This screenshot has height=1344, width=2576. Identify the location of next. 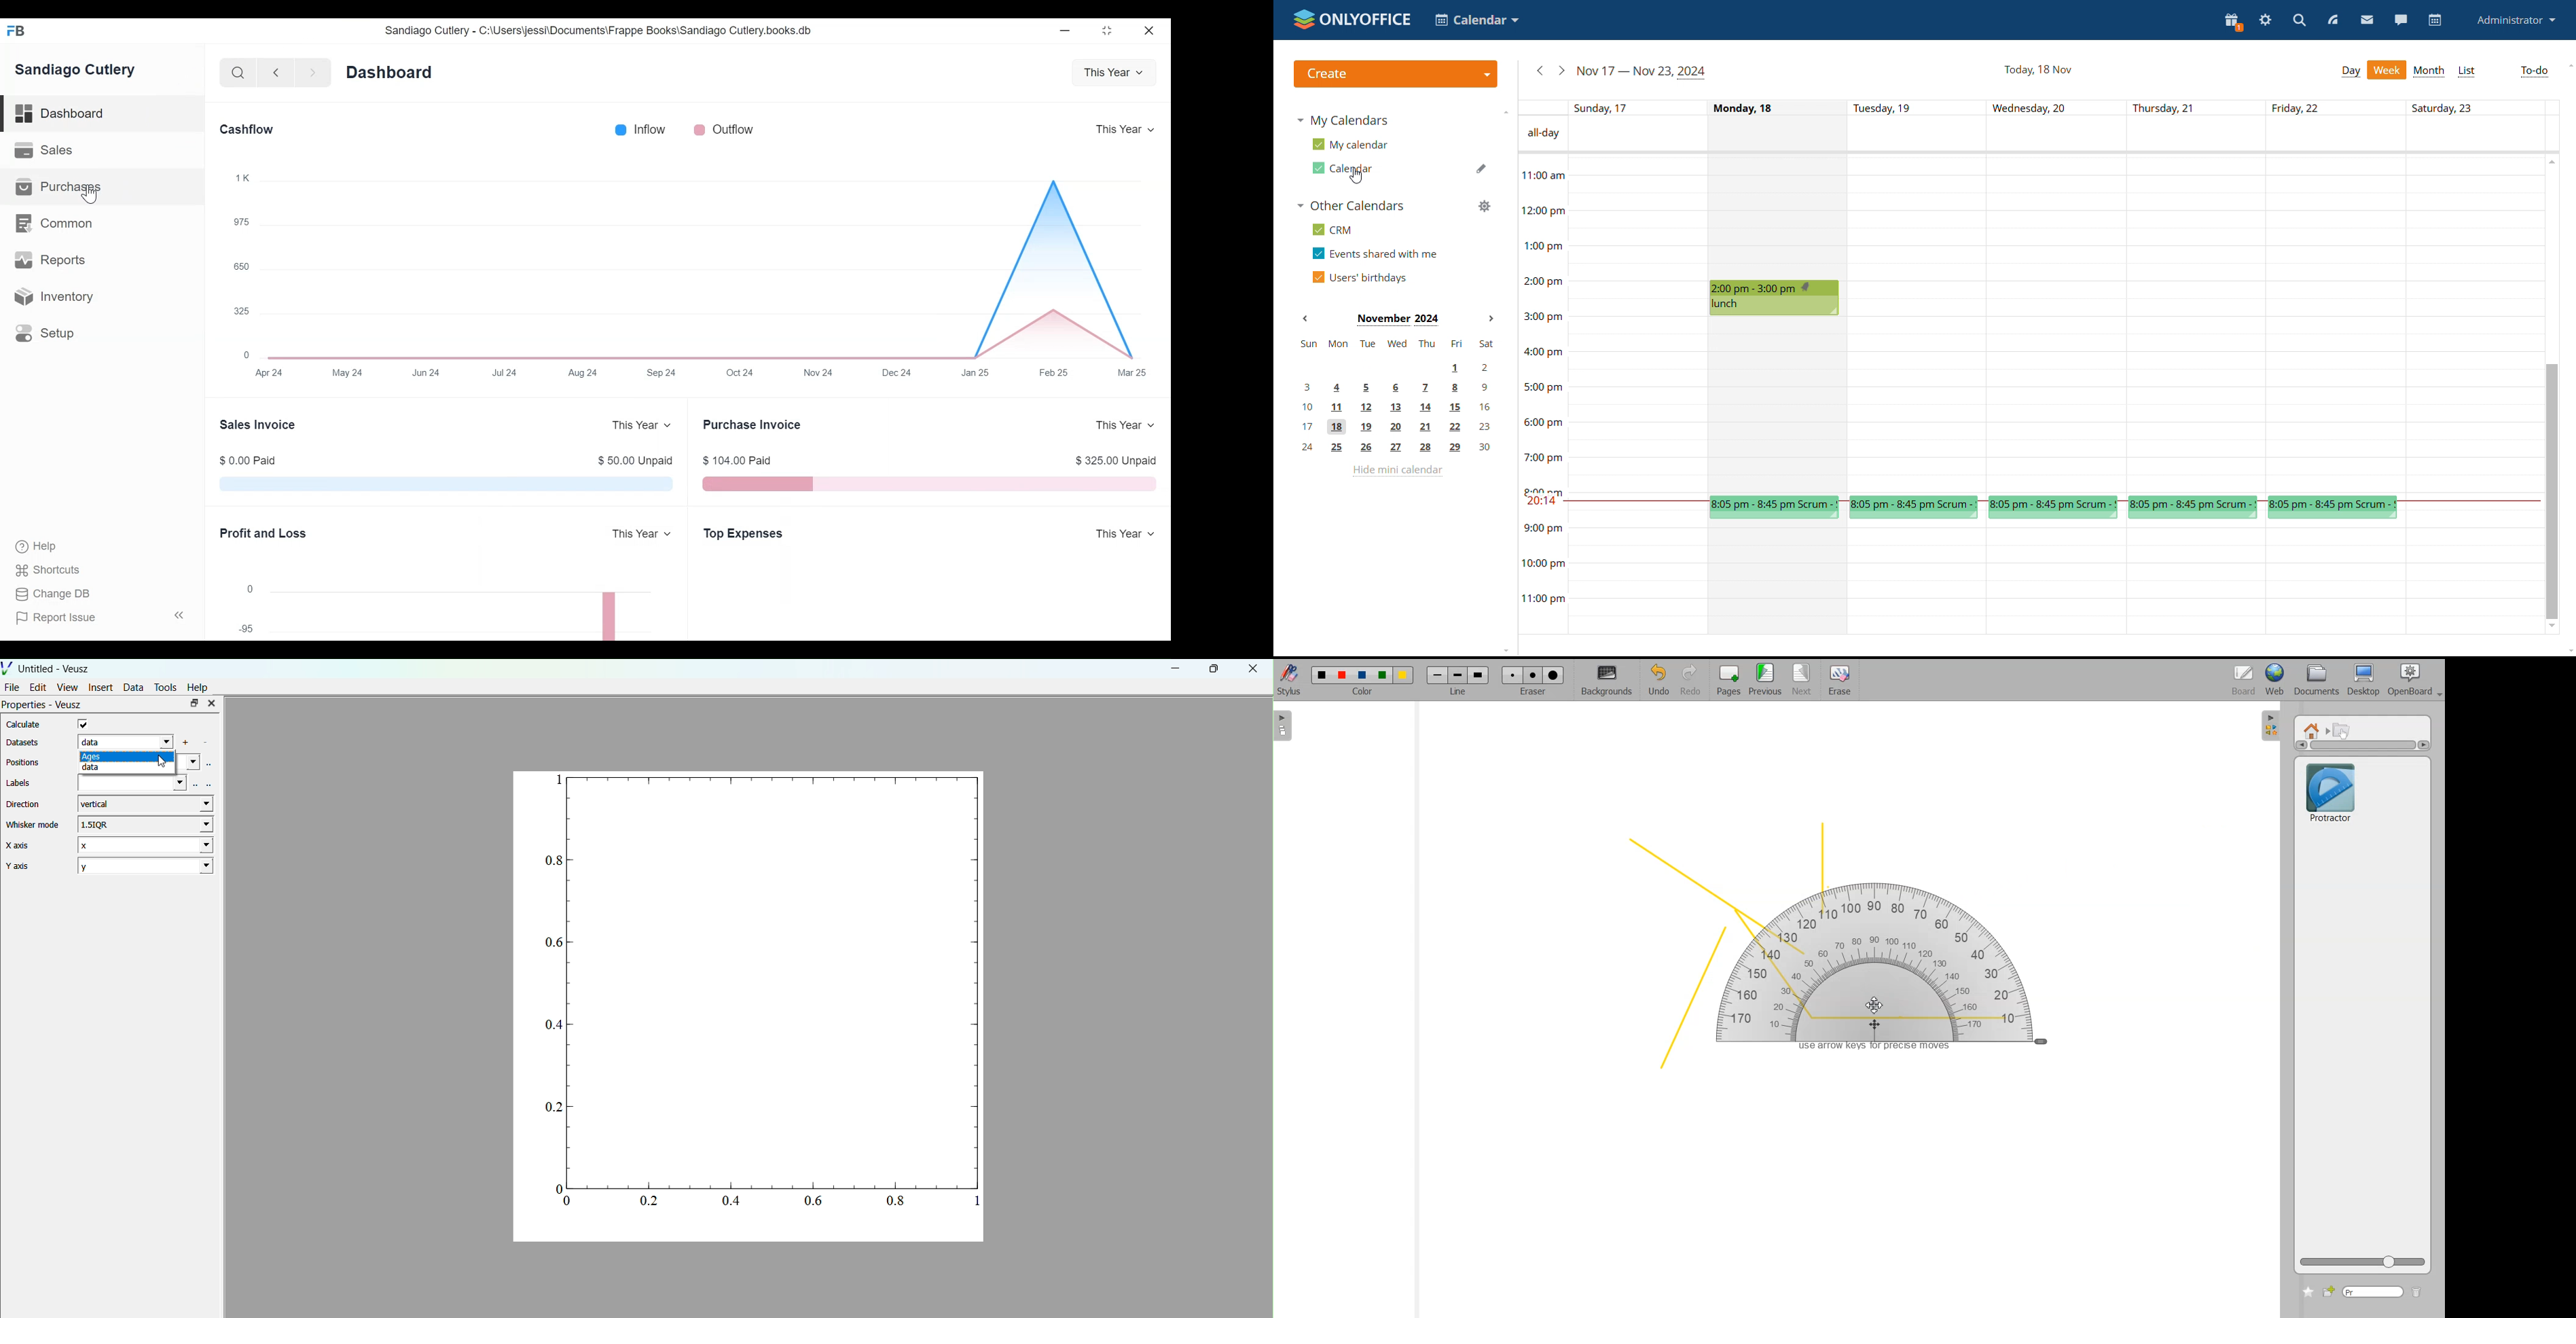
(312, 71).